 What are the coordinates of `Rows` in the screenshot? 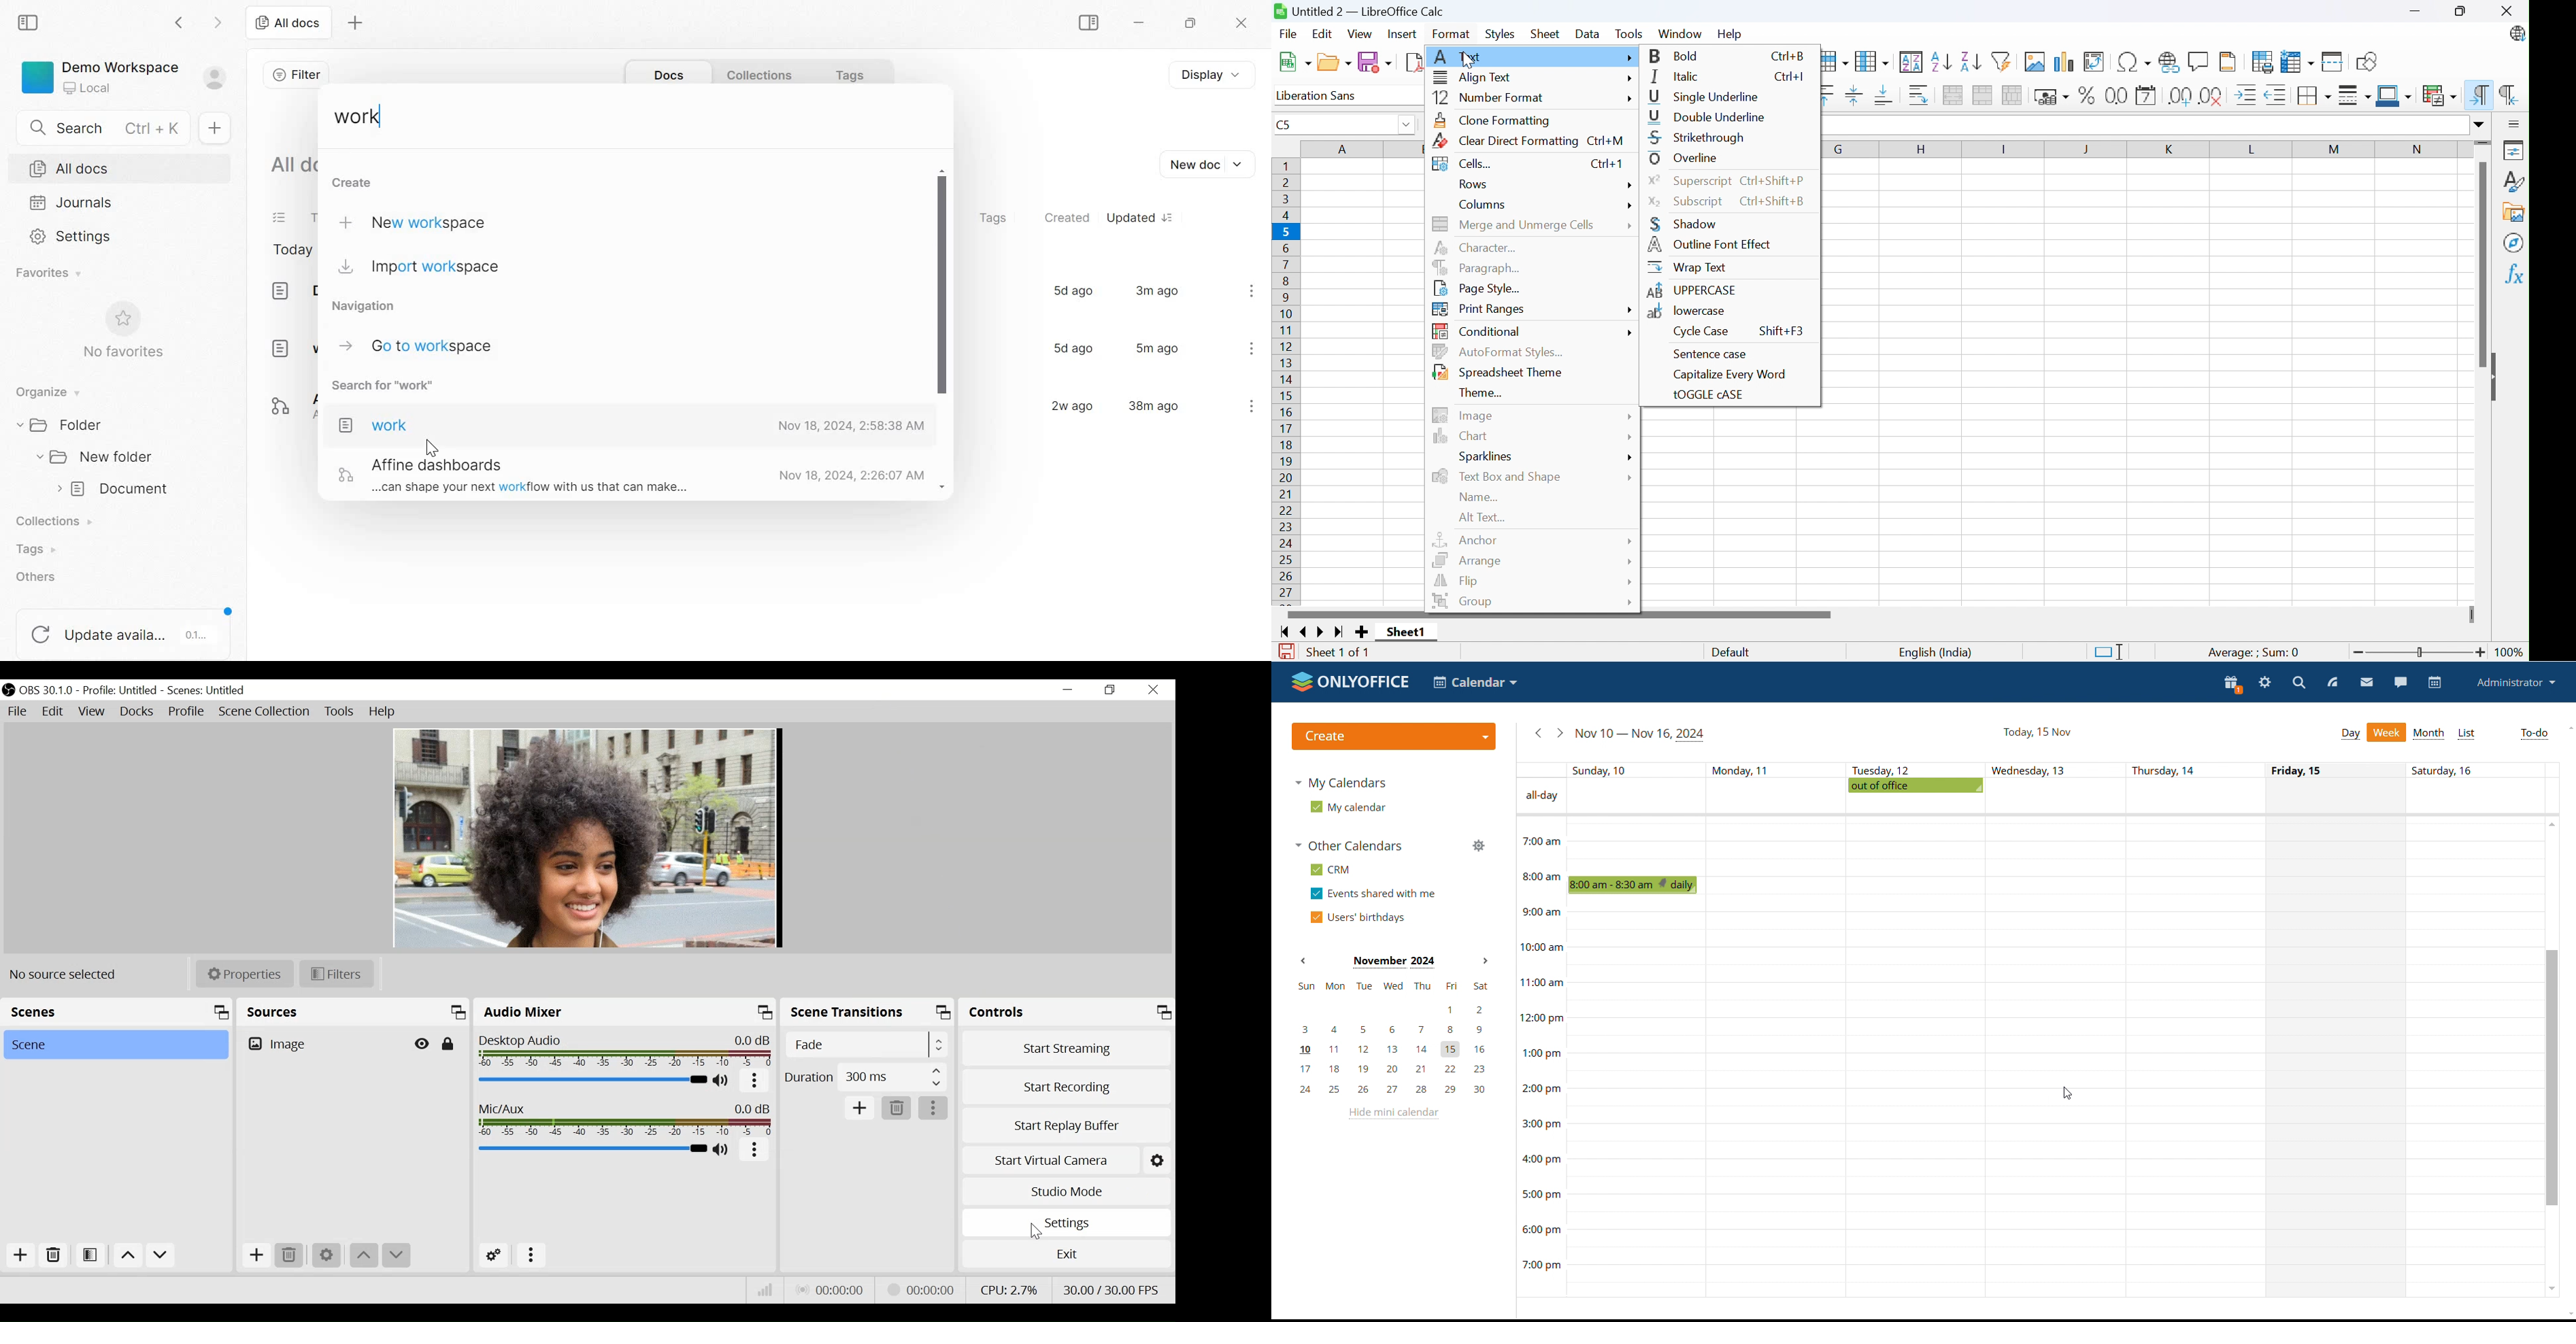 It's located at (1474, 184).